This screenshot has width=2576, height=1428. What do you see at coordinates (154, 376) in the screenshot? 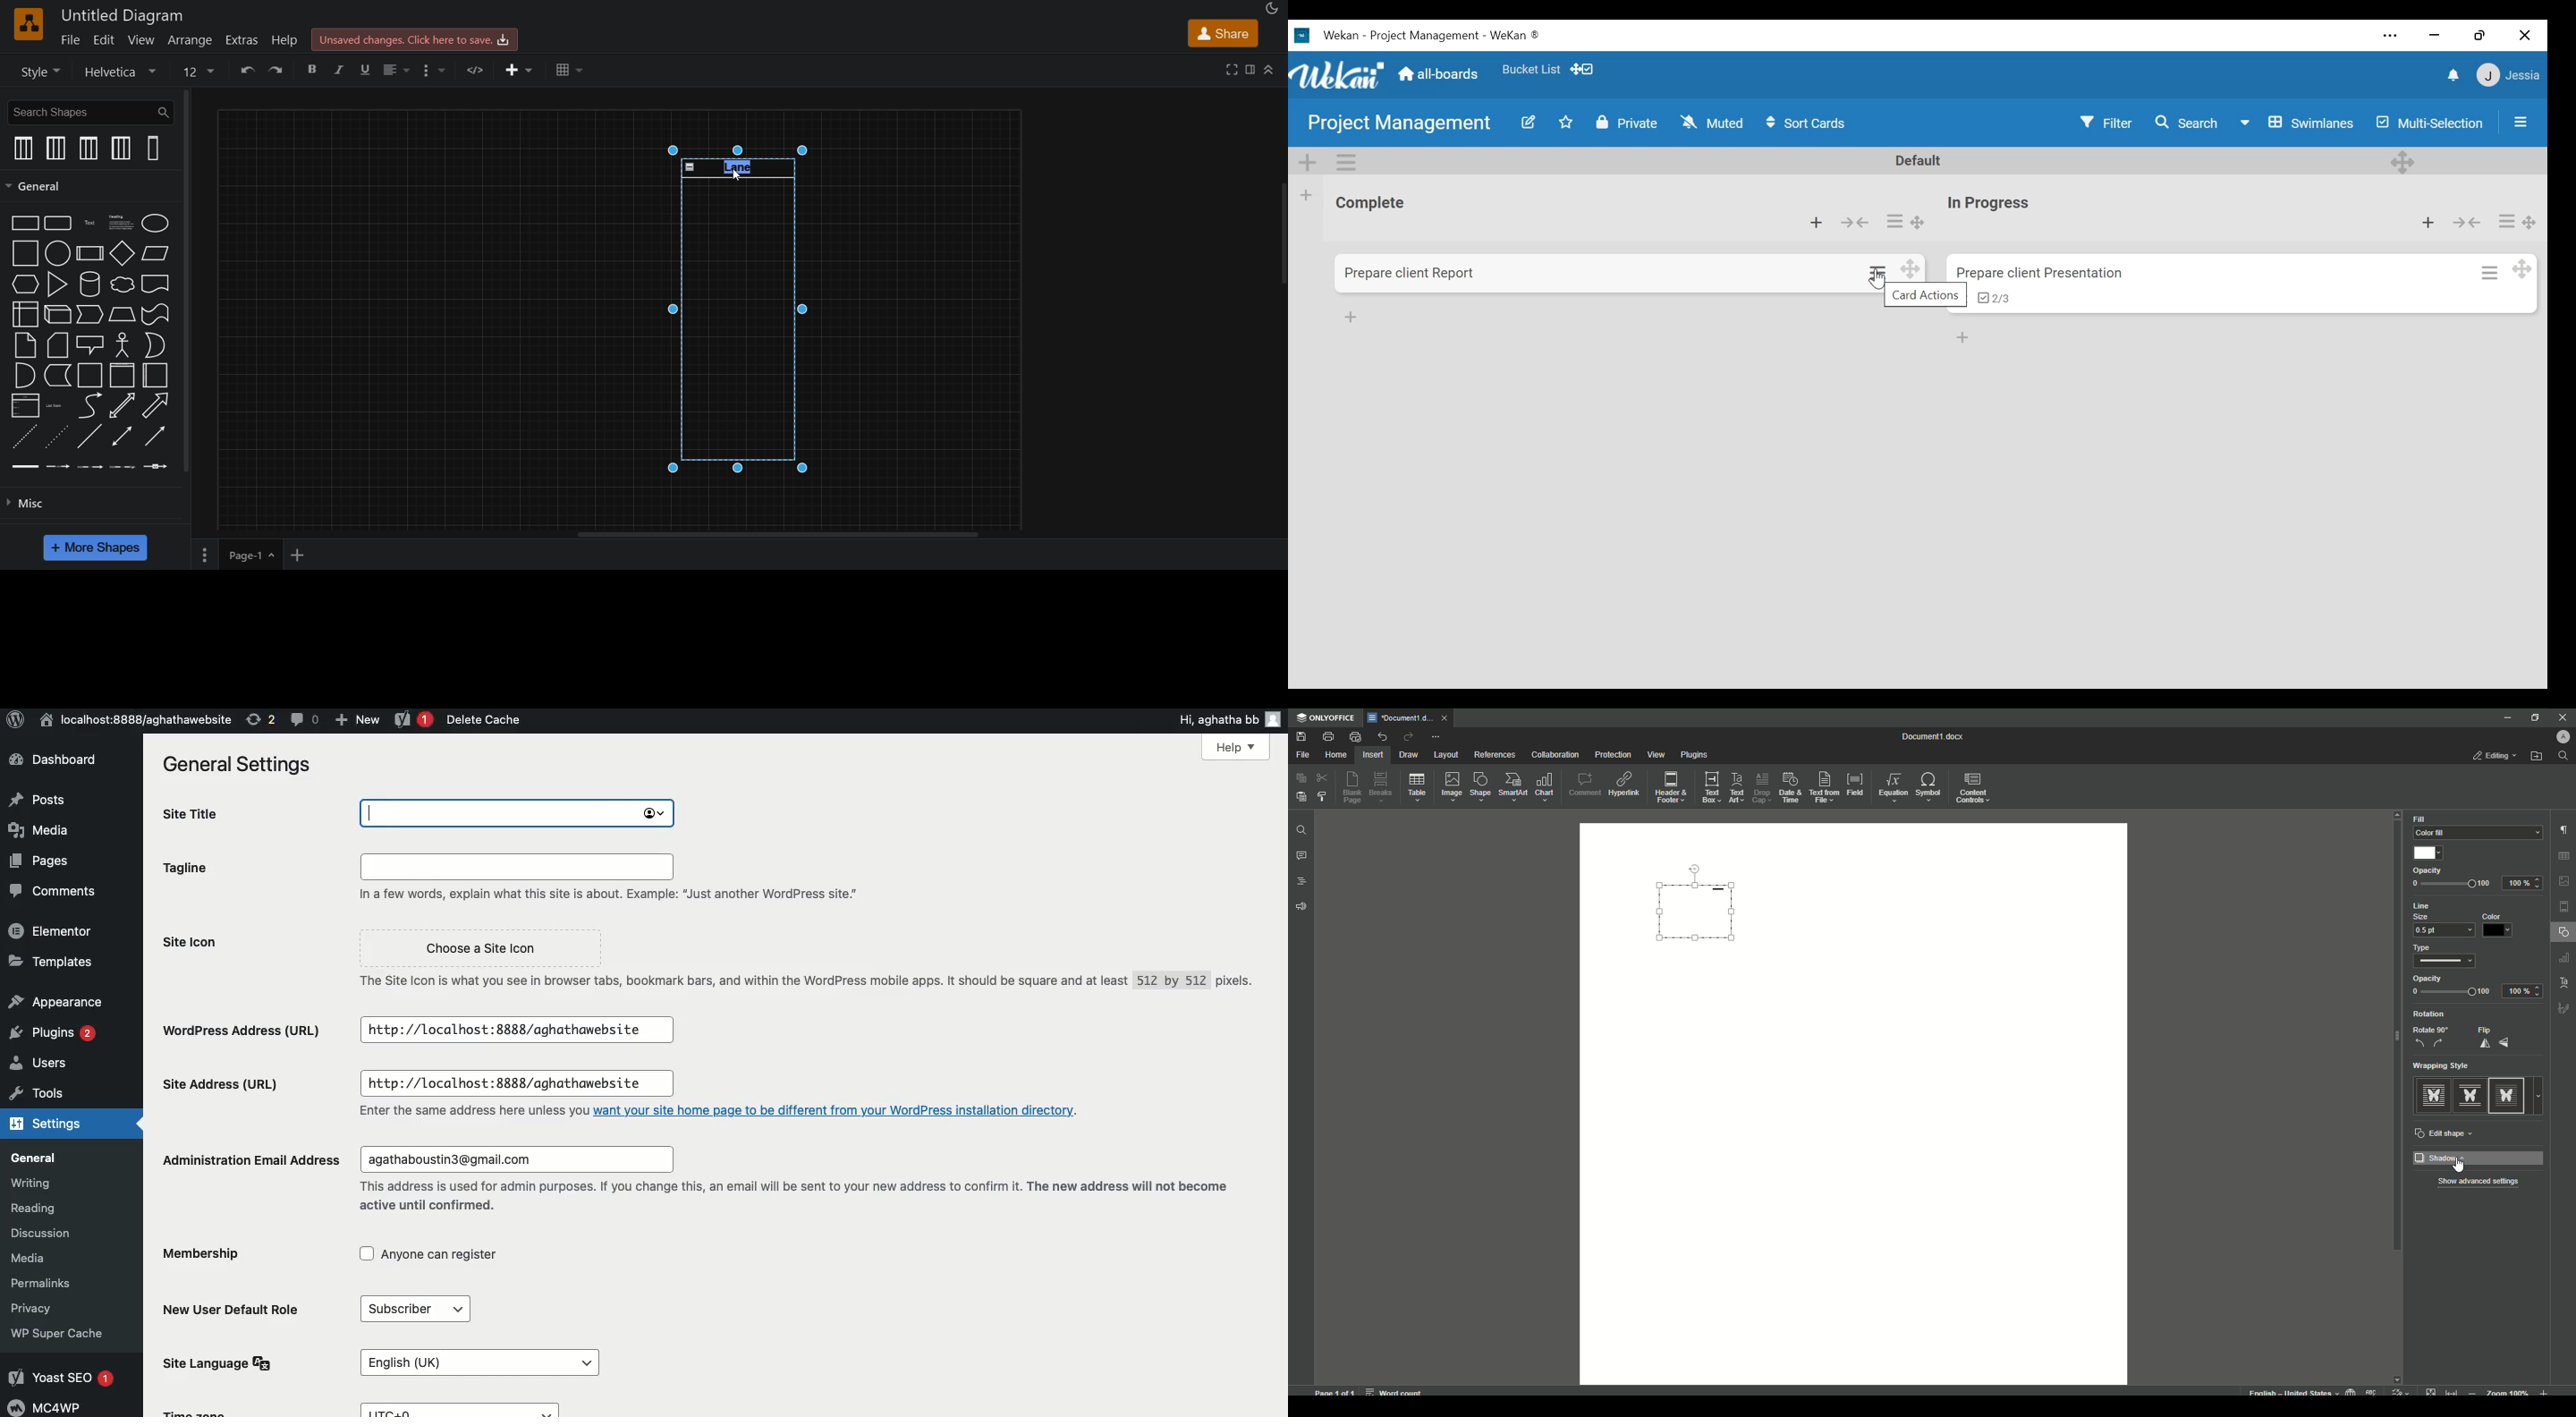
I see `vertical container` at bounding box center [154, 376].